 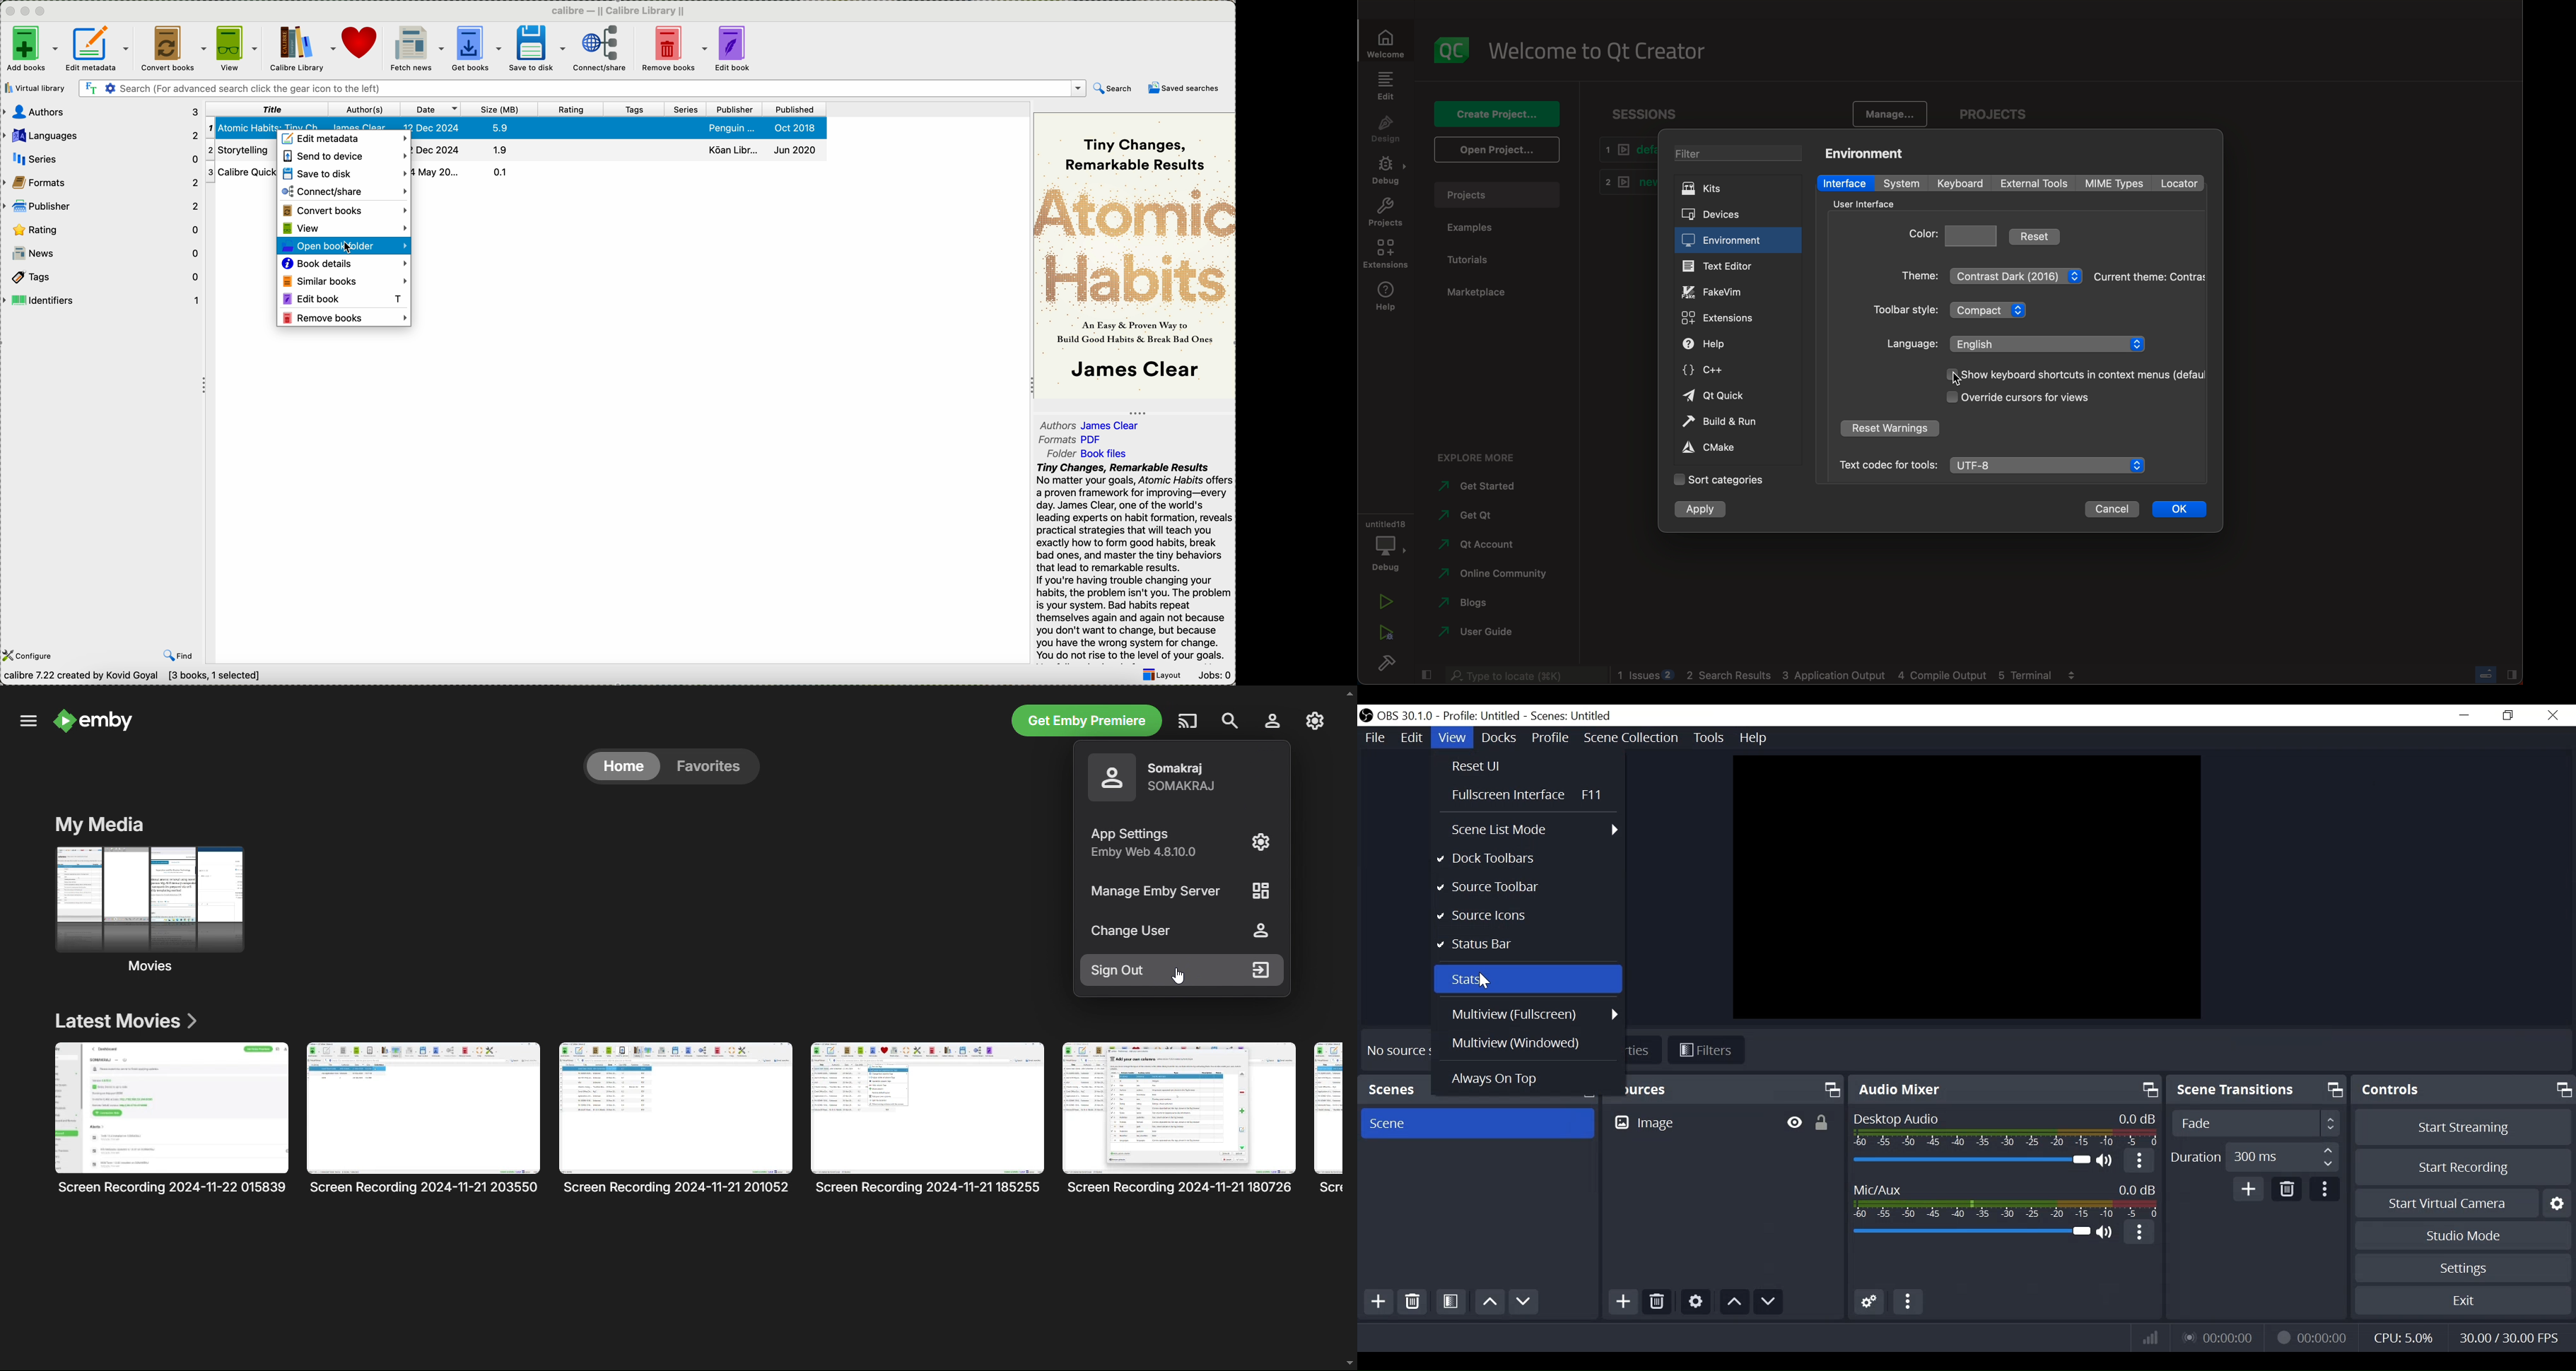 I want to click on Add, so click(x=1381, y=1304).